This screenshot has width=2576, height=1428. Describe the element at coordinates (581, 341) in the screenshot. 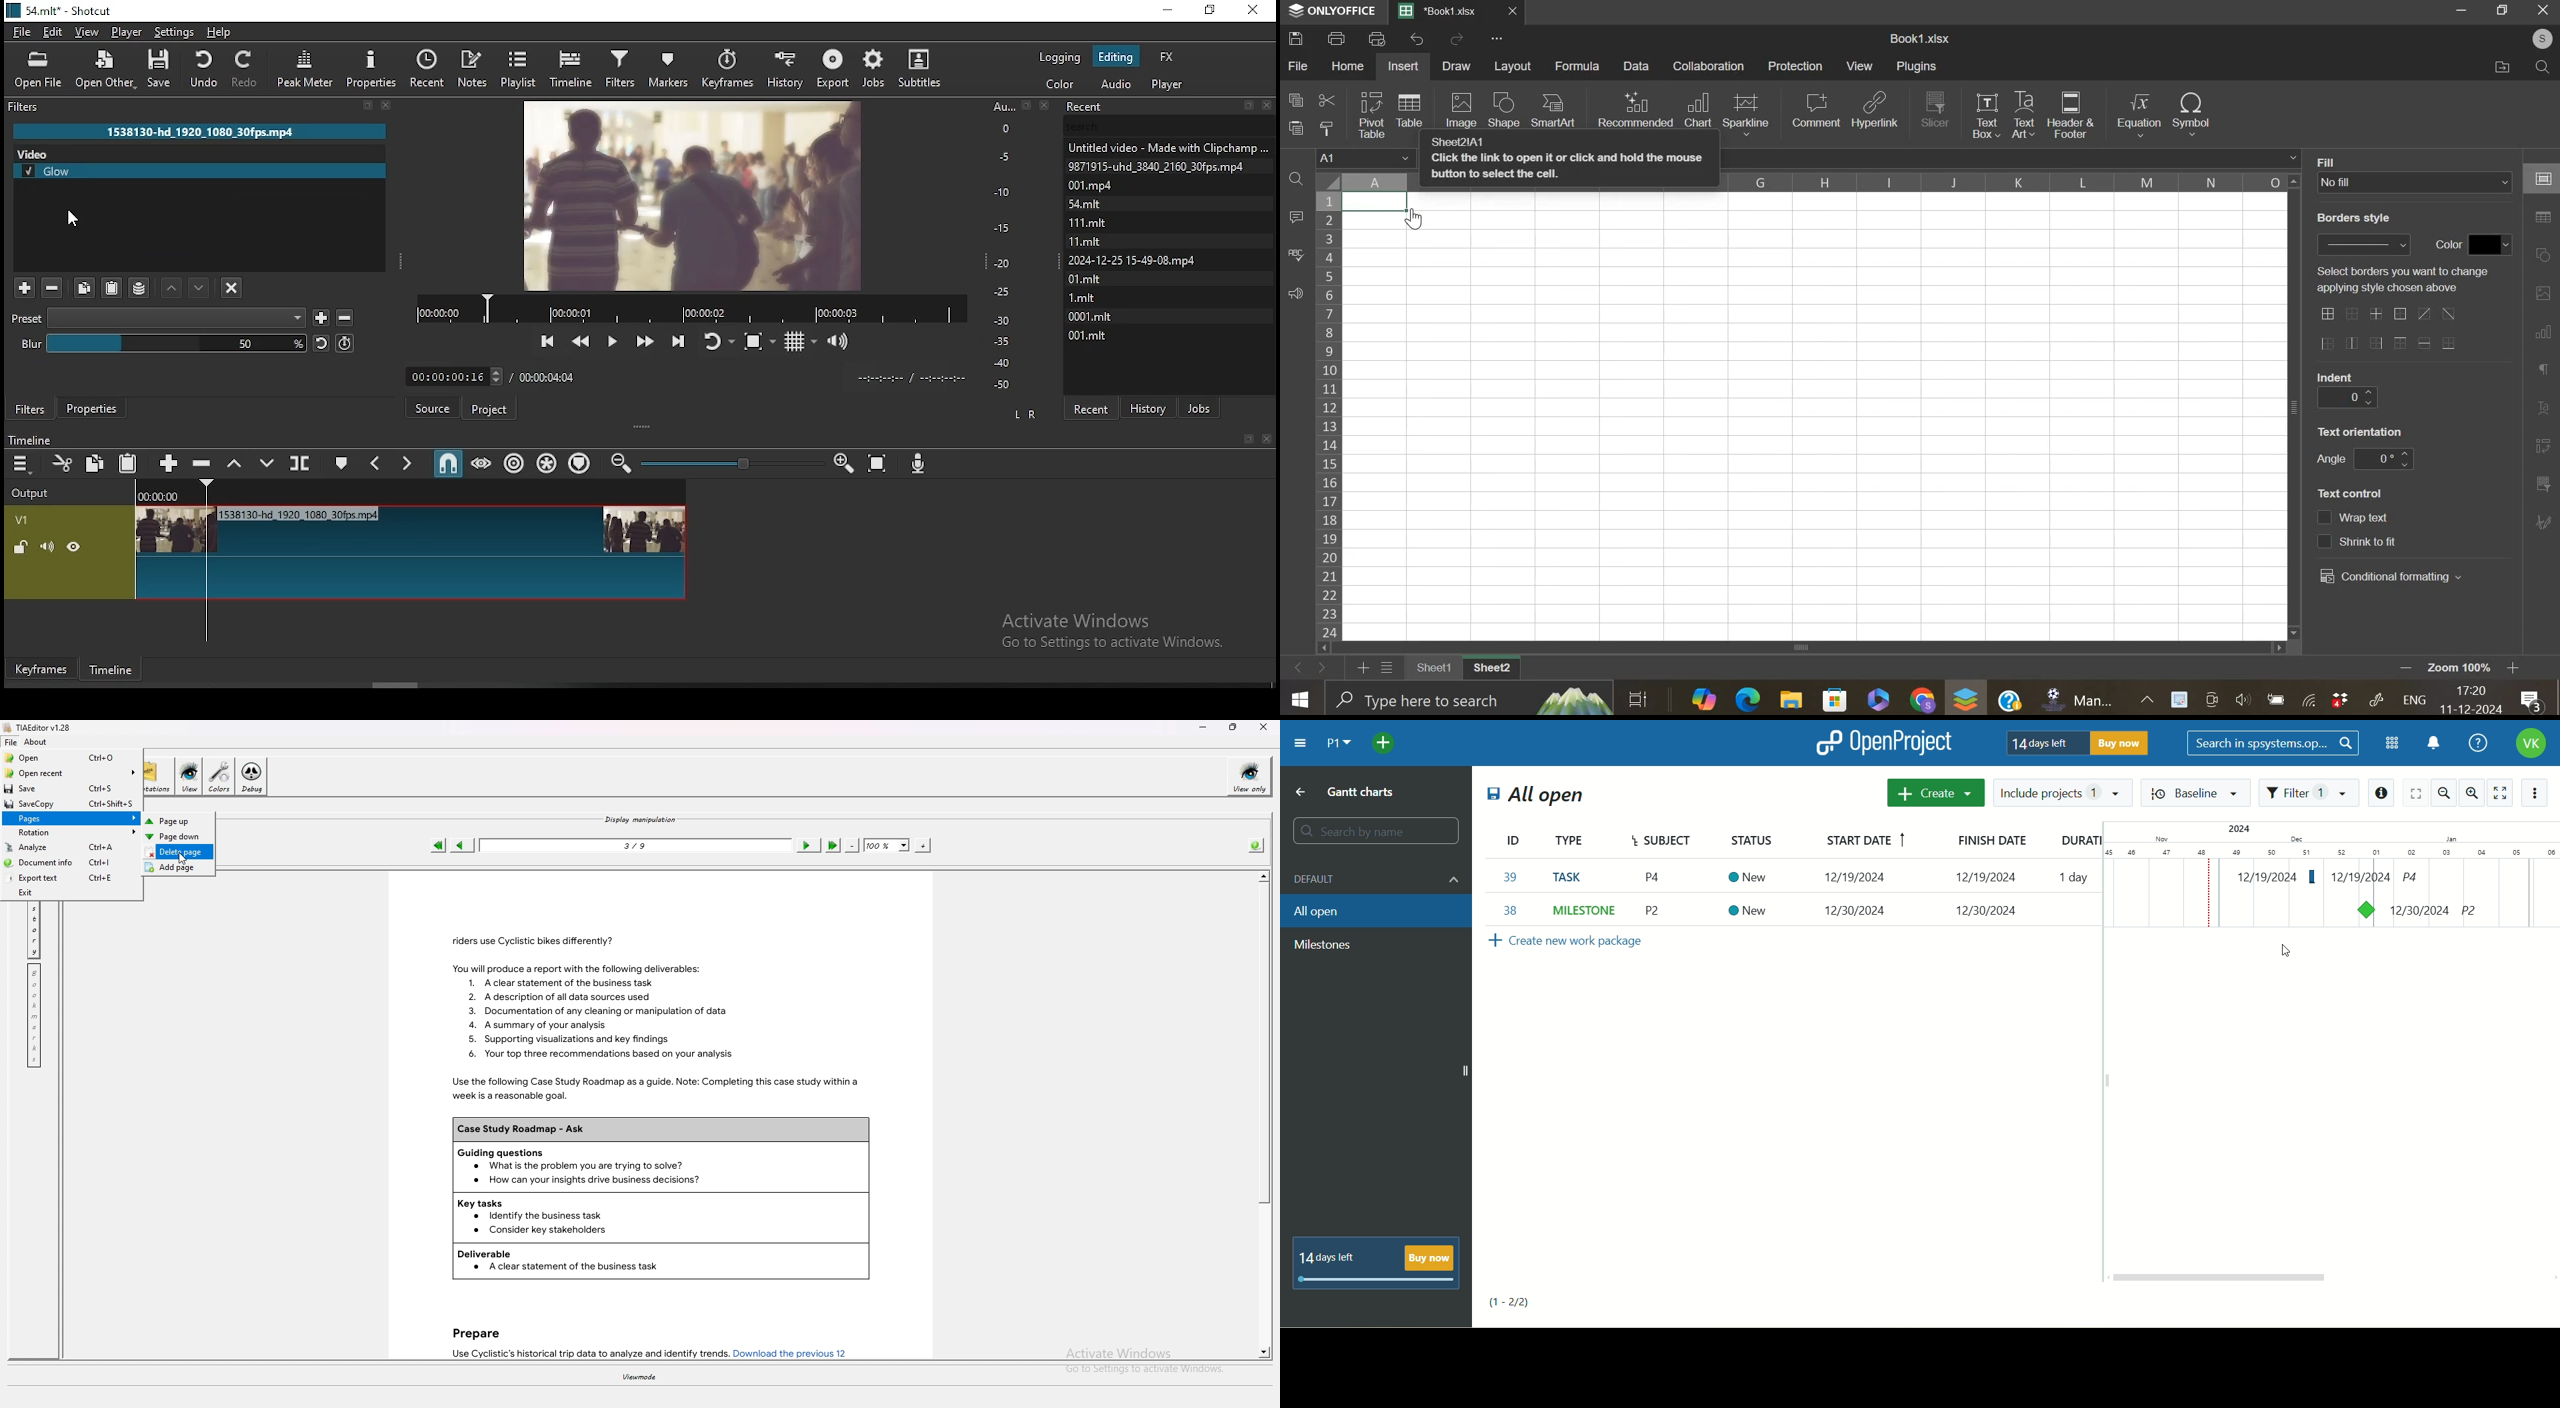

I see `play quickly backwards` at that location.